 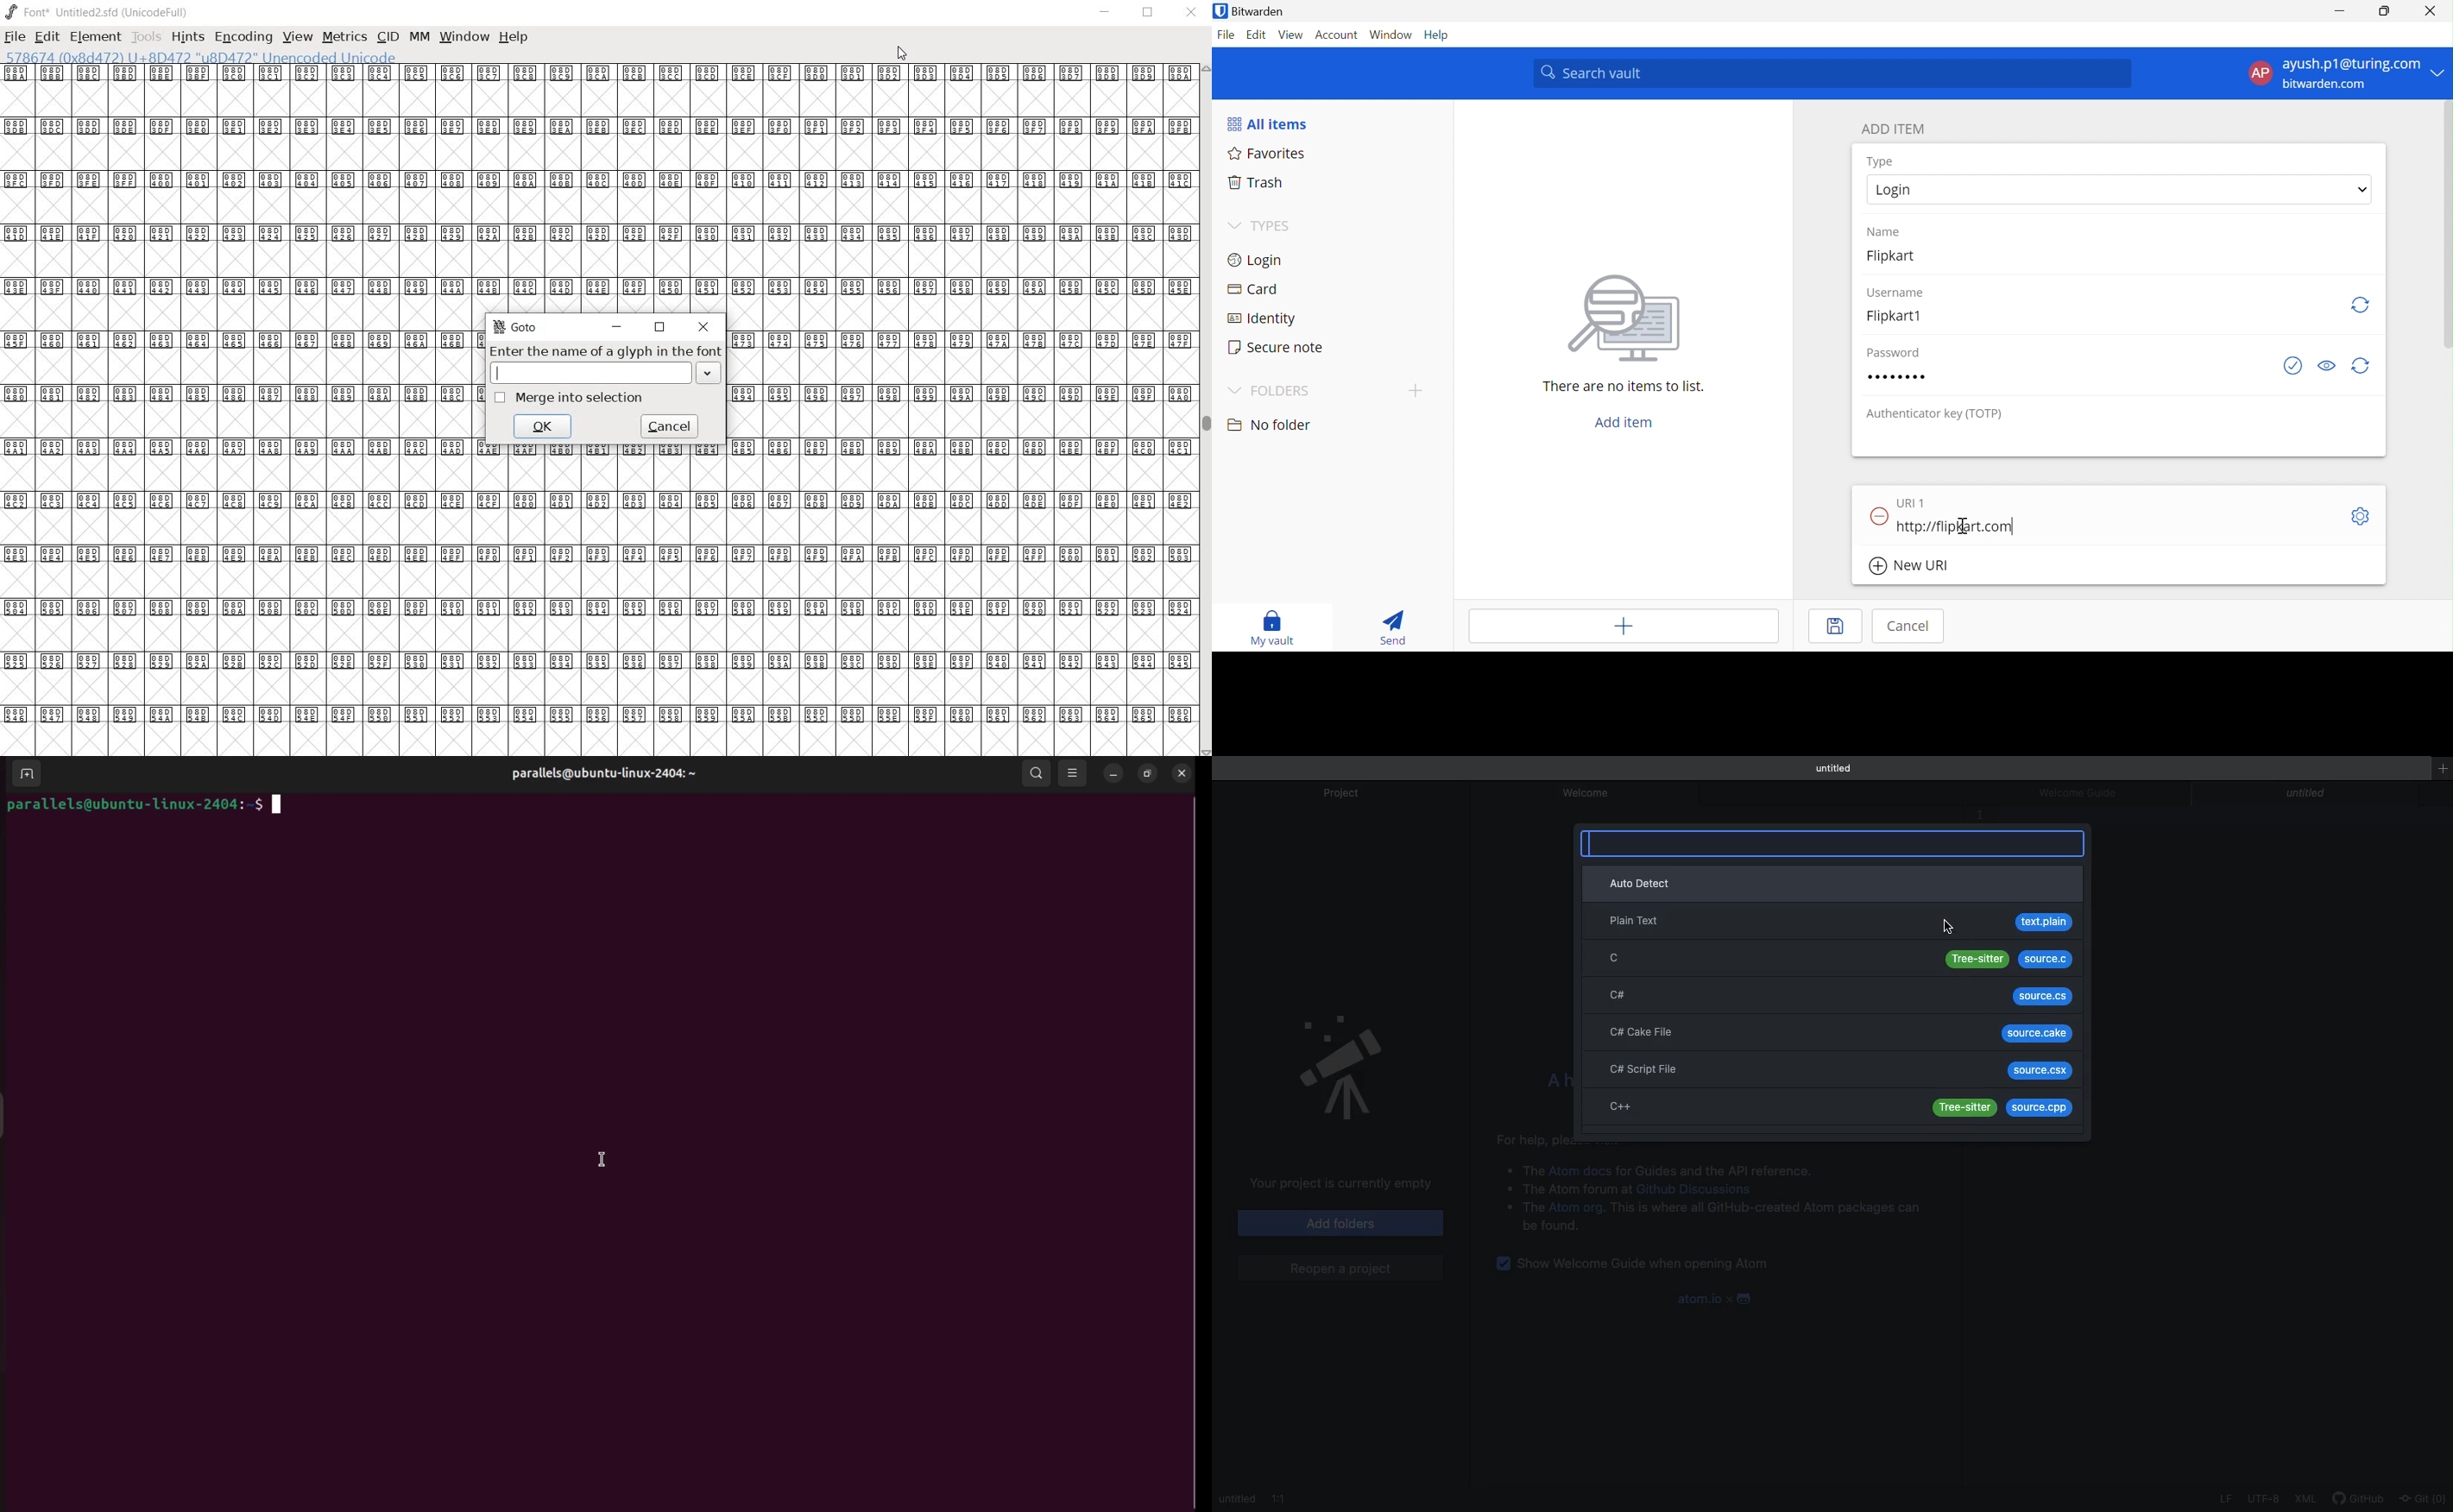 I want to click on Restore Down, so click(x=2384, y=11).